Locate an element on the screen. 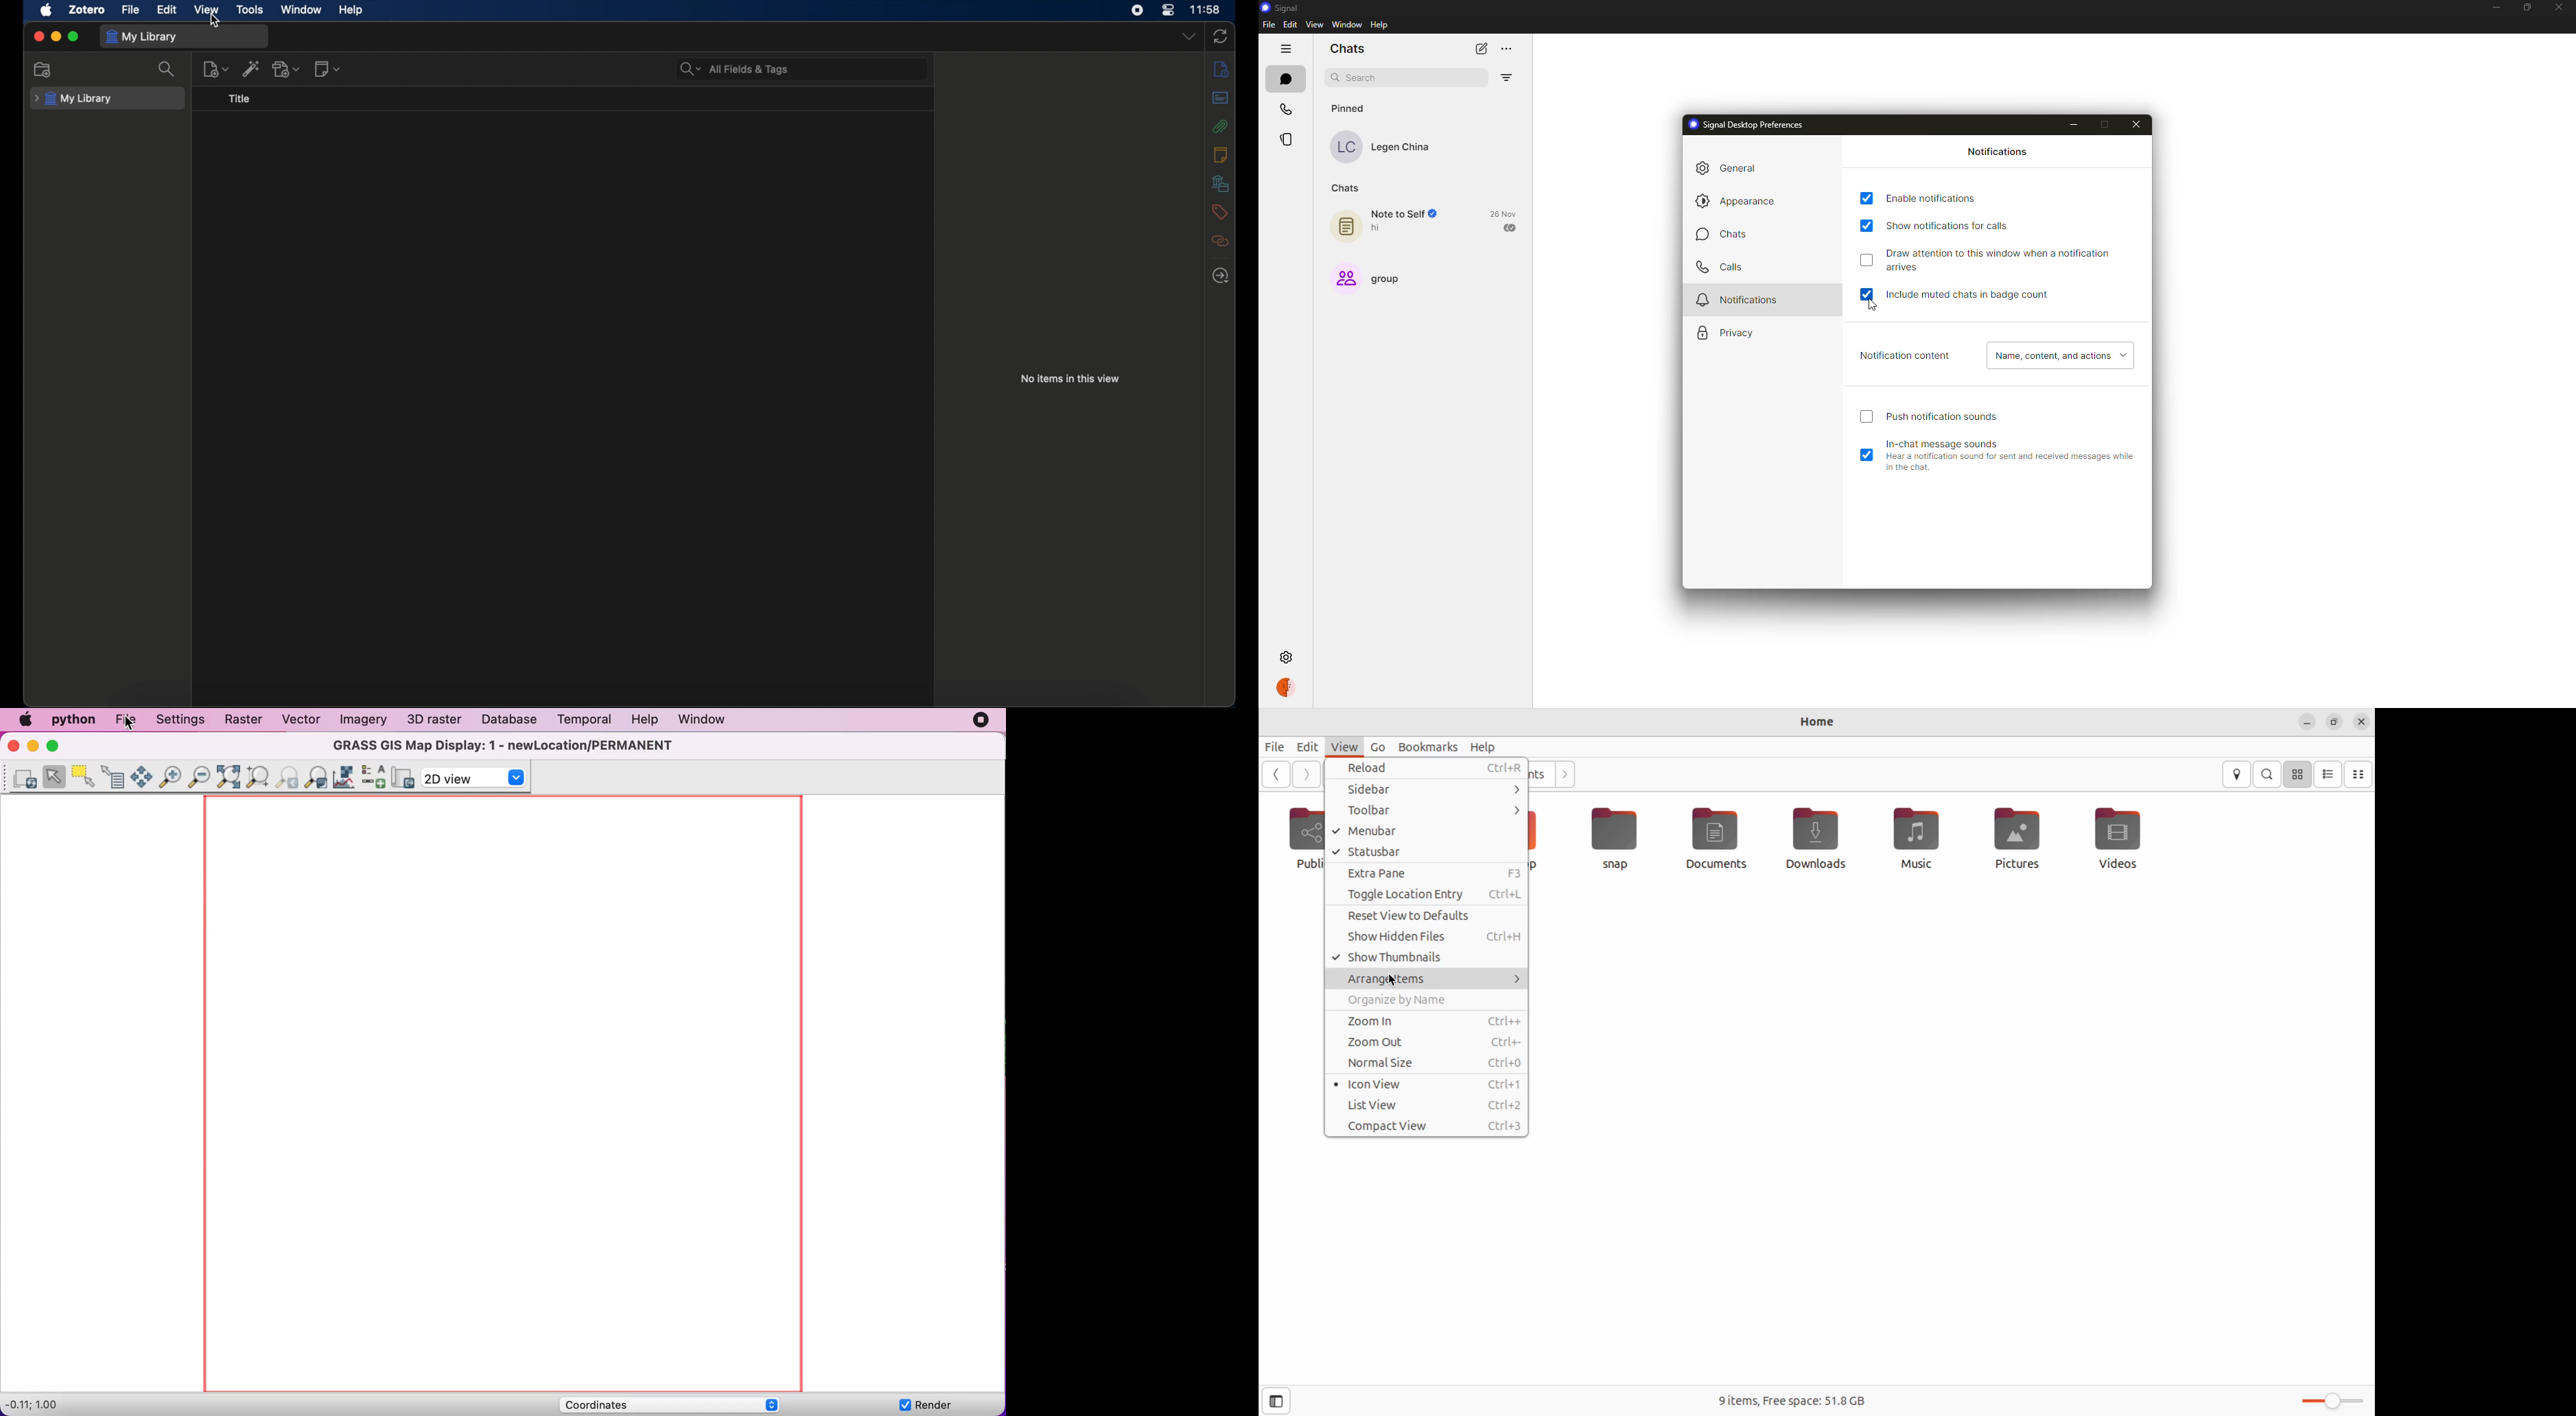  push notification sound is located at coordinates (1947, 414).